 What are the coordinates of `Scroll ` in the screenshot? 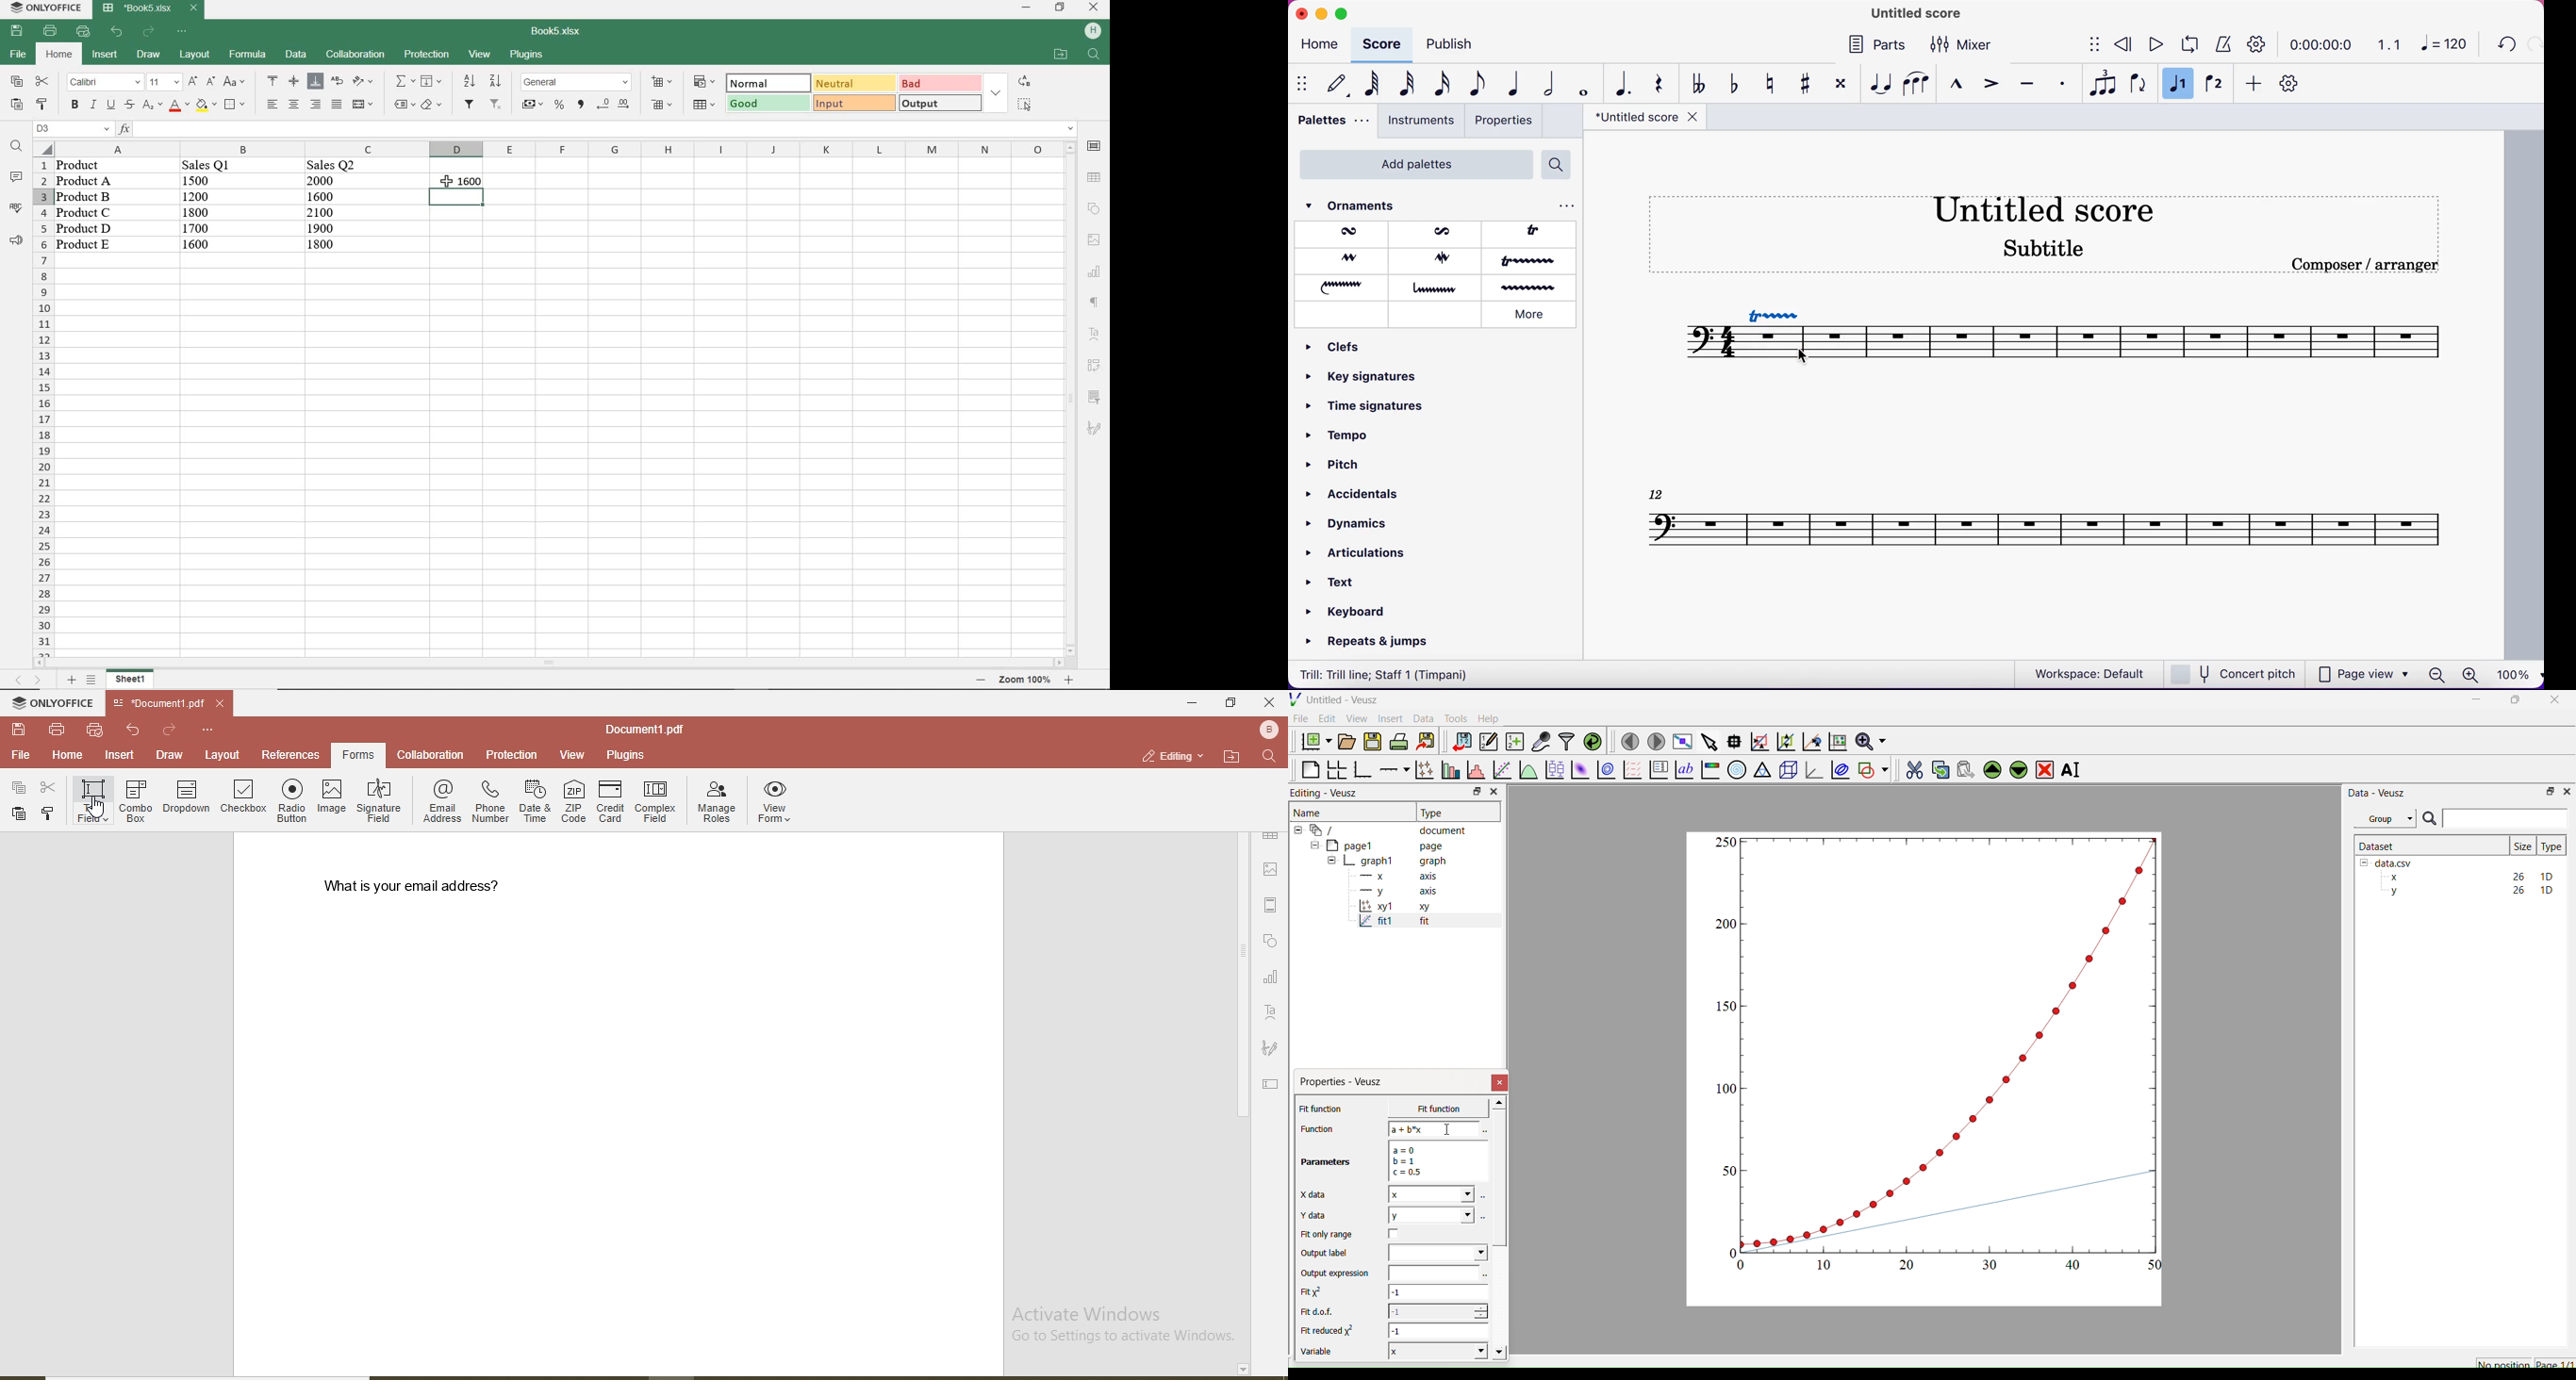 It's located at (1500, 1230).